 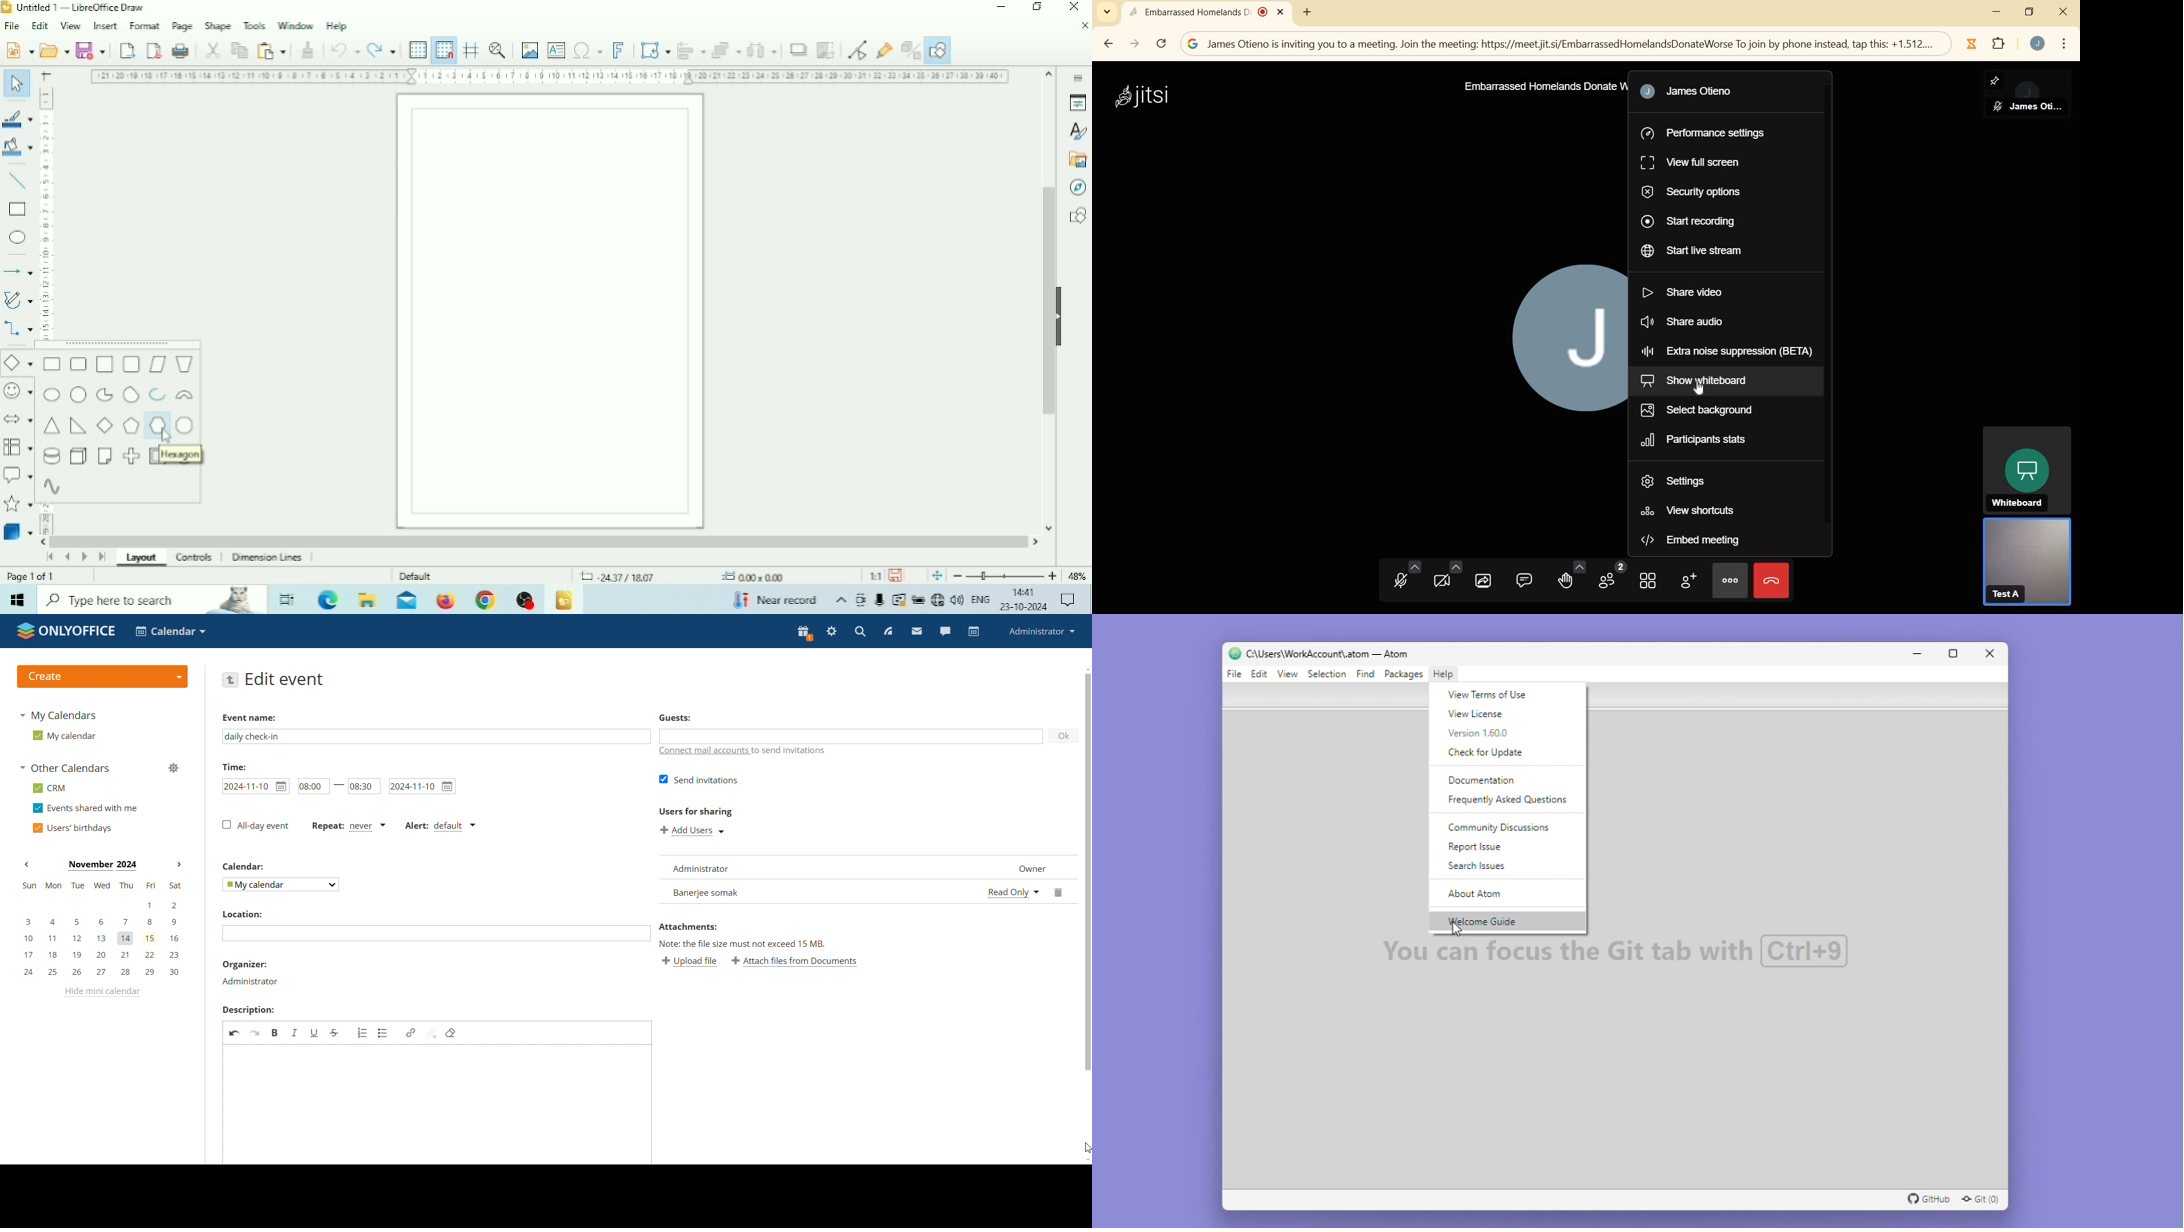 I want to click on redo, so click(x=256, y=1033).